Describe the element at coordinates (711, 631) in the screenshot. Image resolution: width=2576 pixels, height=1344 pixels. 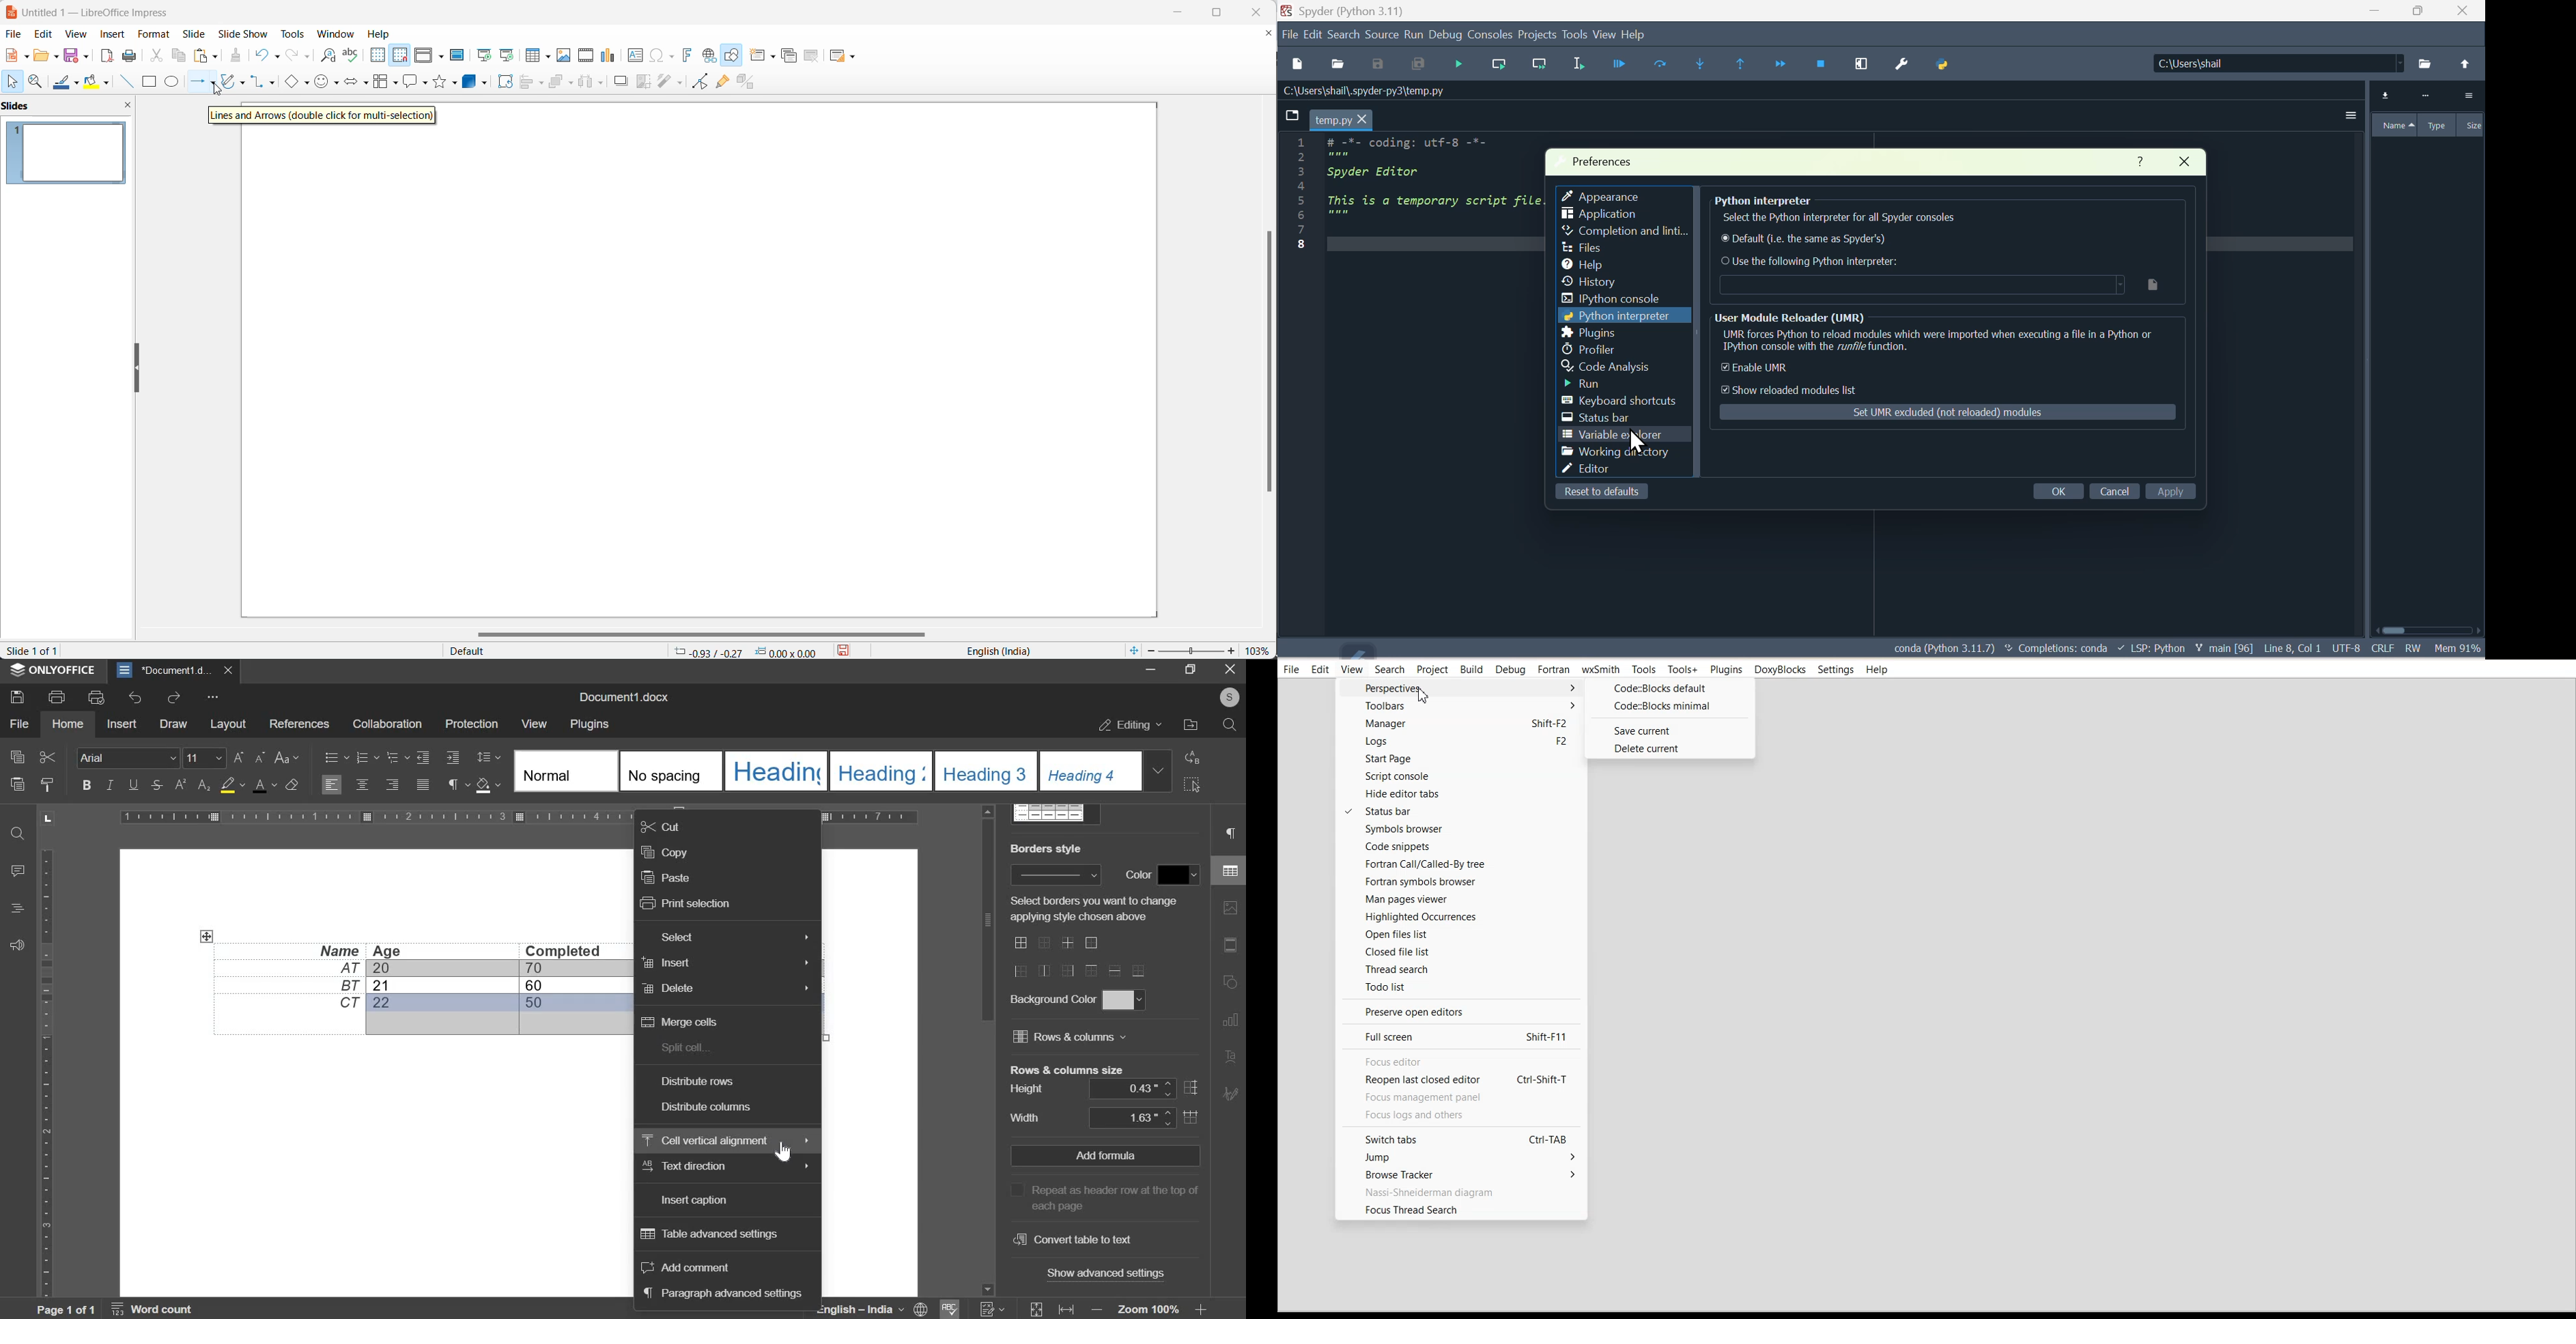
I see `scroll bar` at that location.